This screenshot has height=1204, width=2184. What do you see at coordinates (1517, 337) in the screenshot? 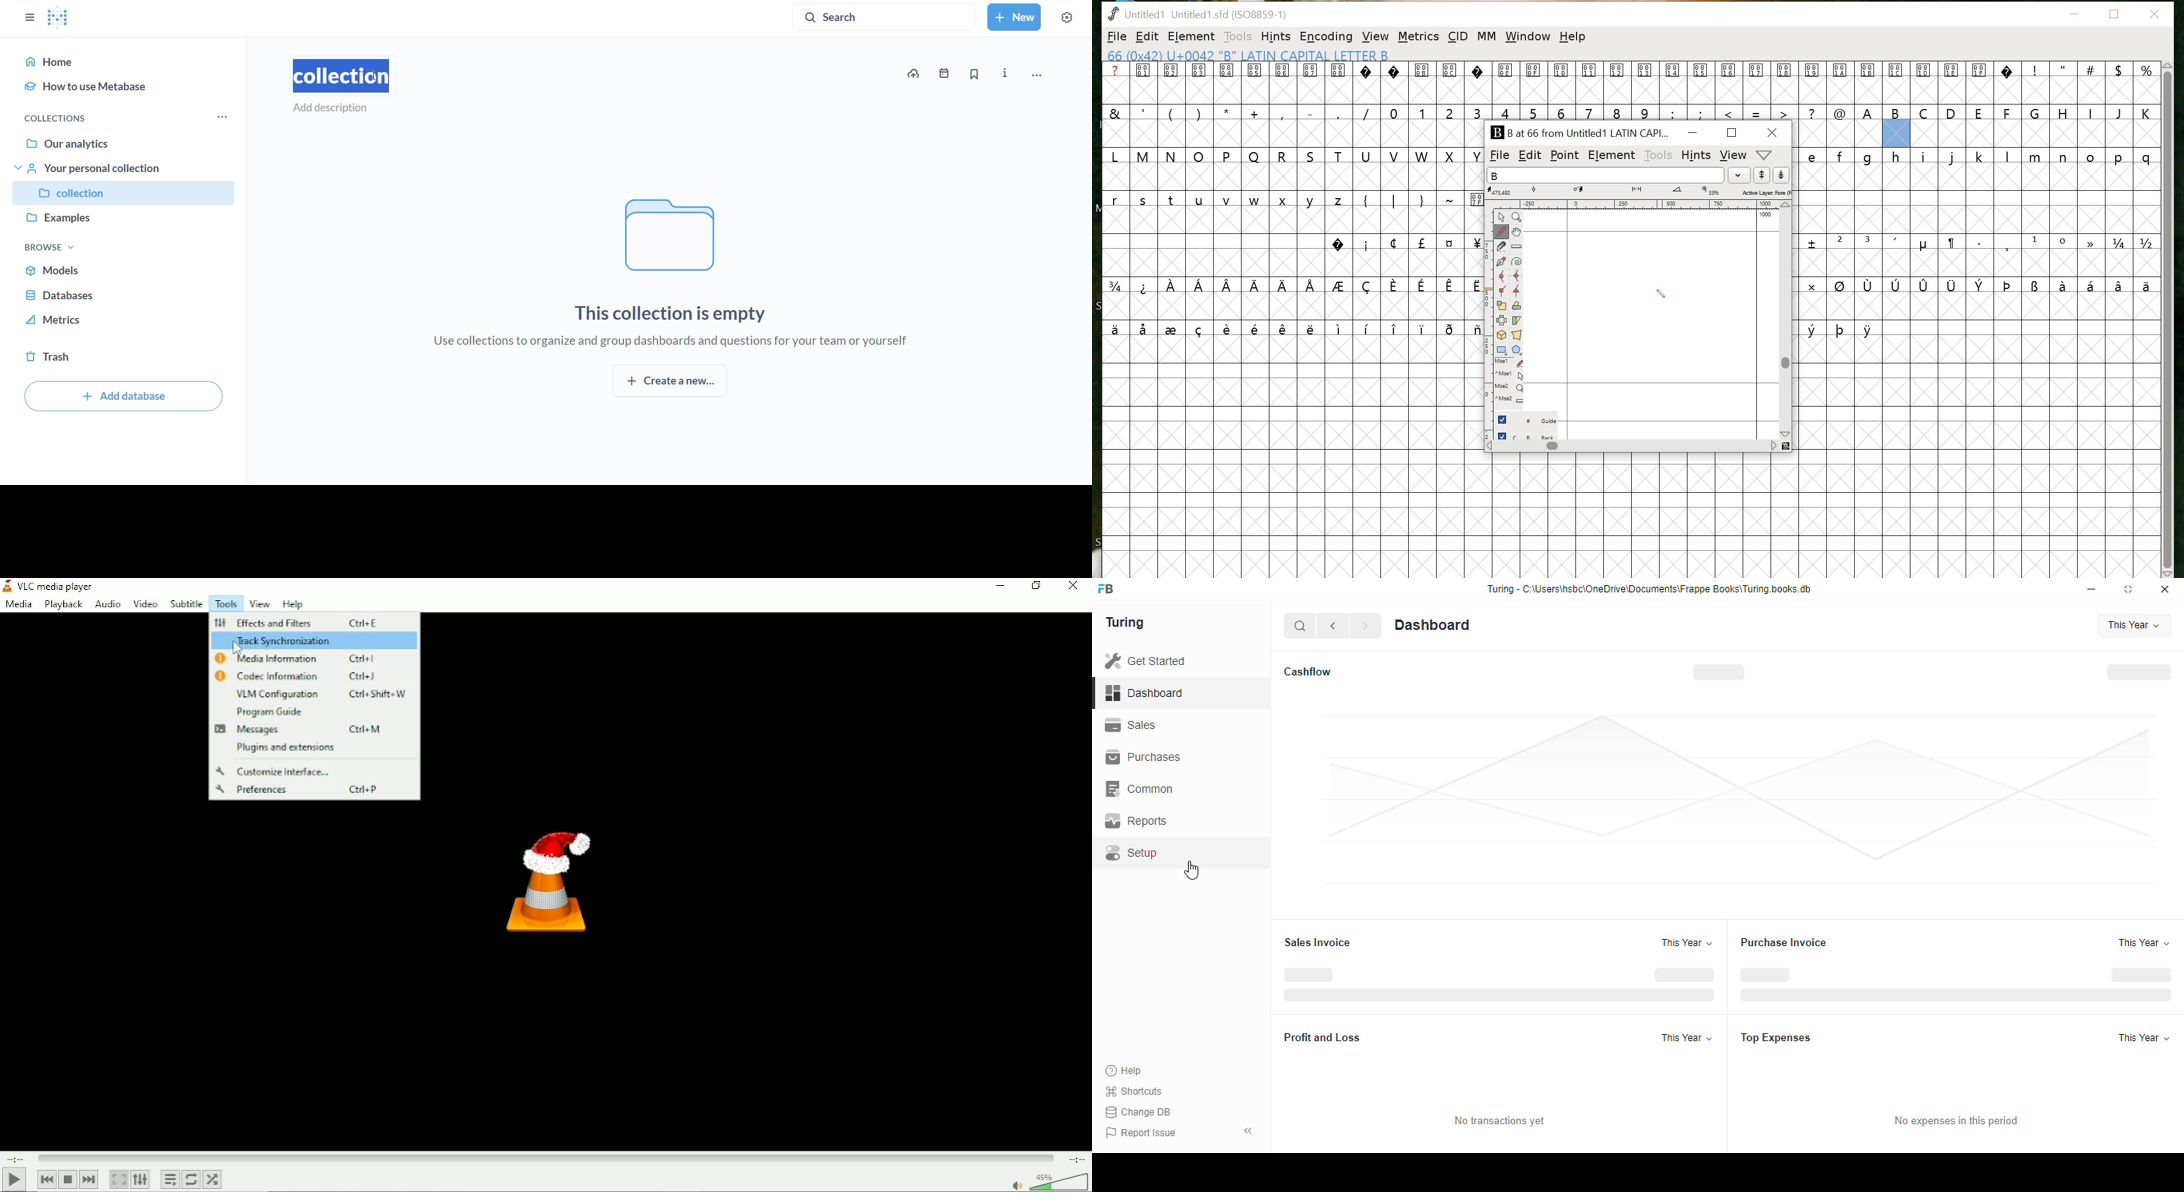
I see `Perspective` at bounding box center [1517, 337].